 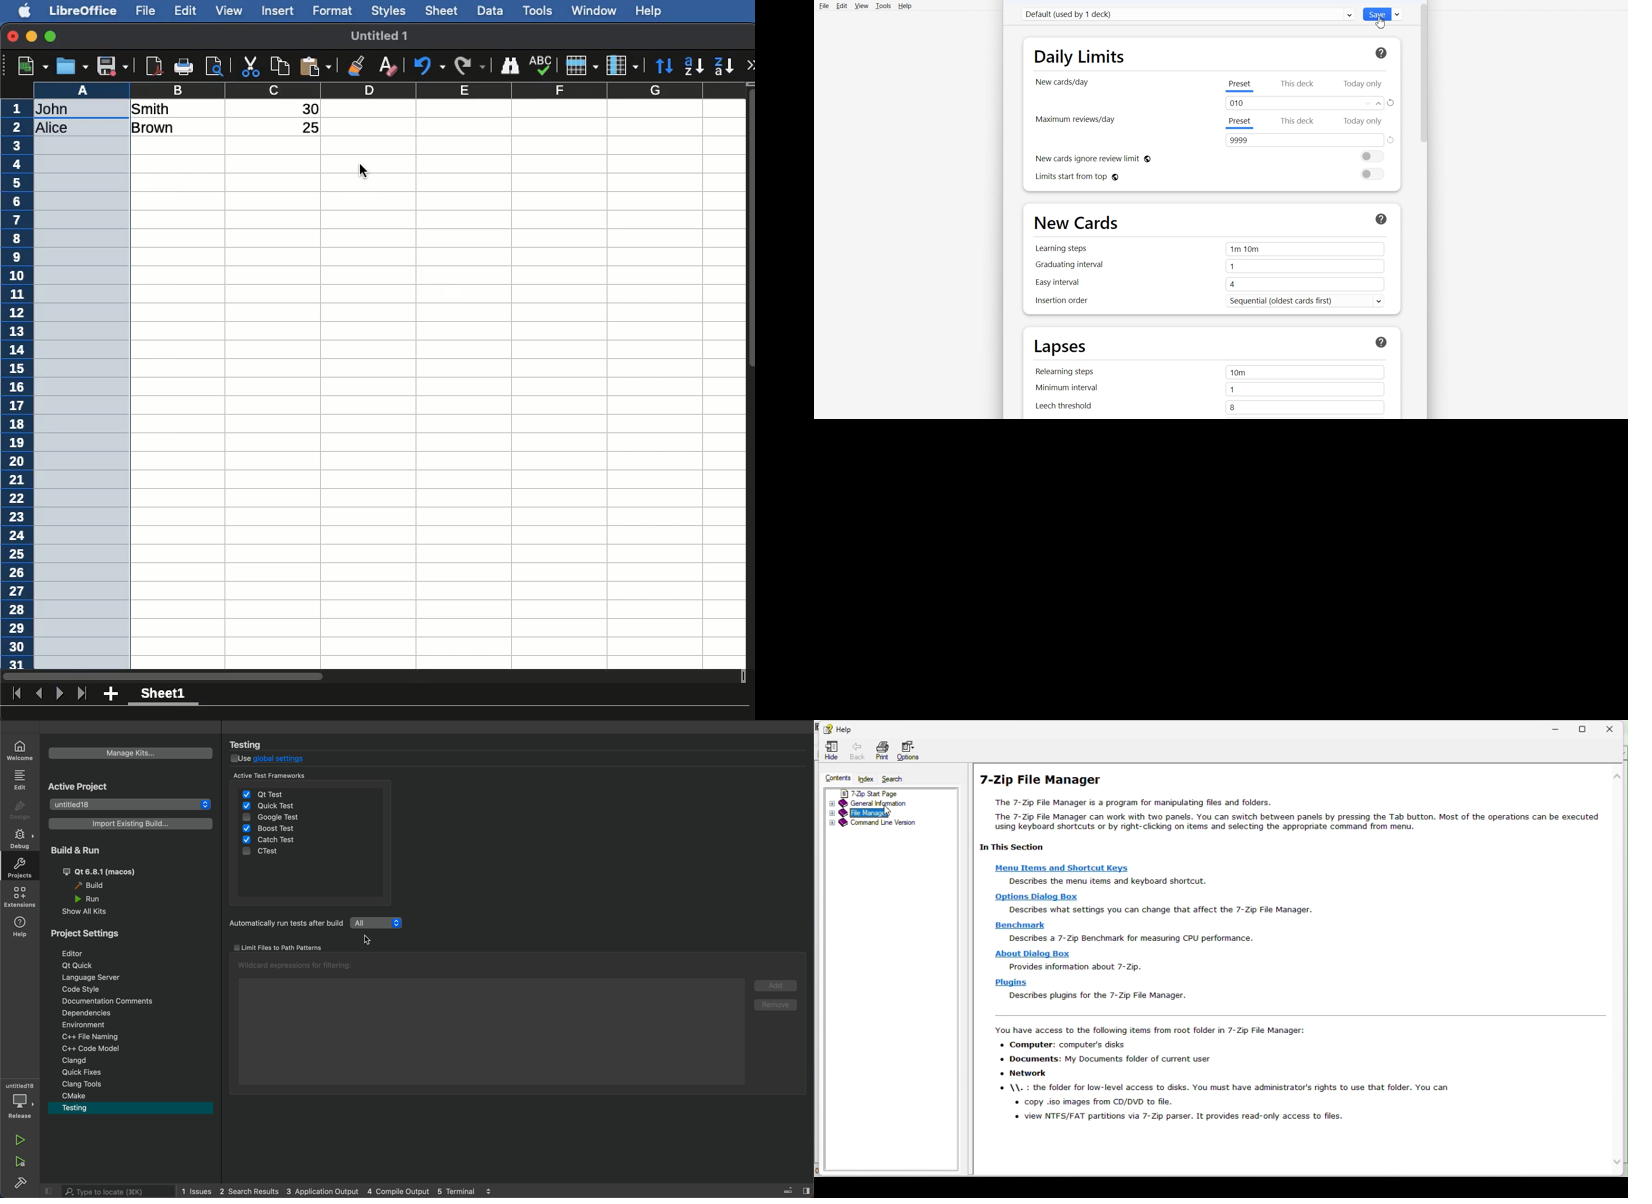 I want to click on columns, so click(x=436, y=91).